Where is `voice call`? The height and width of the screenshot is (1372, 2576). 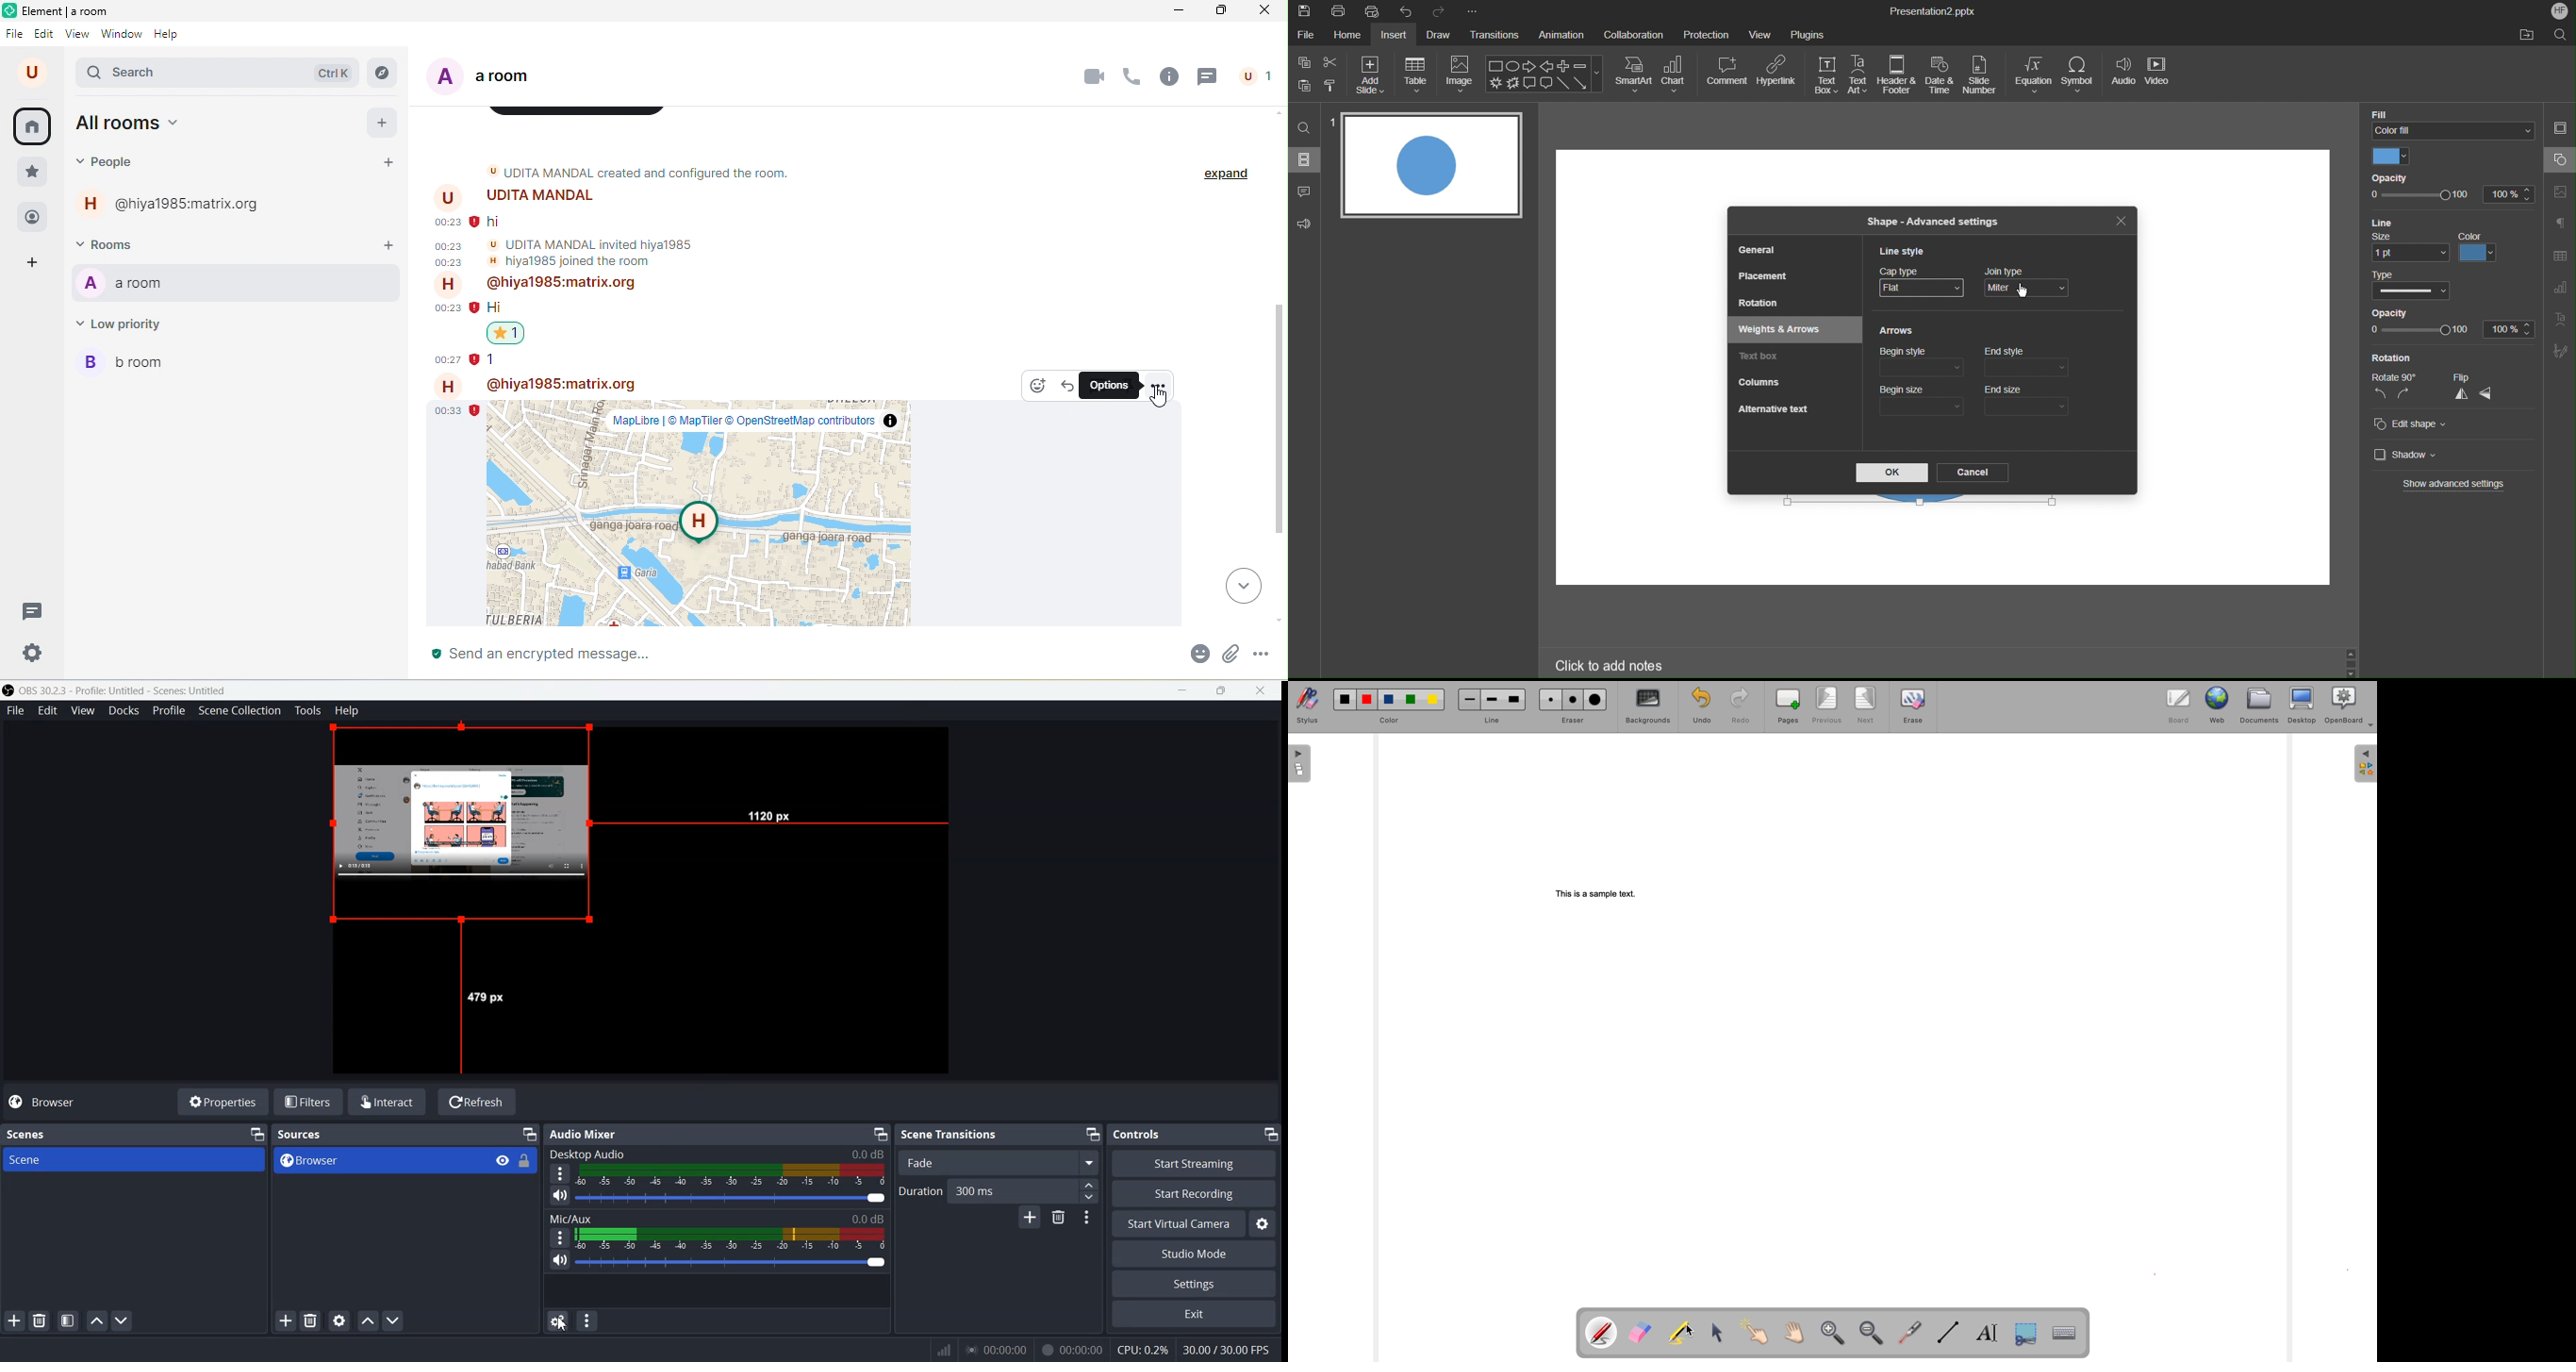
voice call is located at coordinates (1132, 77).